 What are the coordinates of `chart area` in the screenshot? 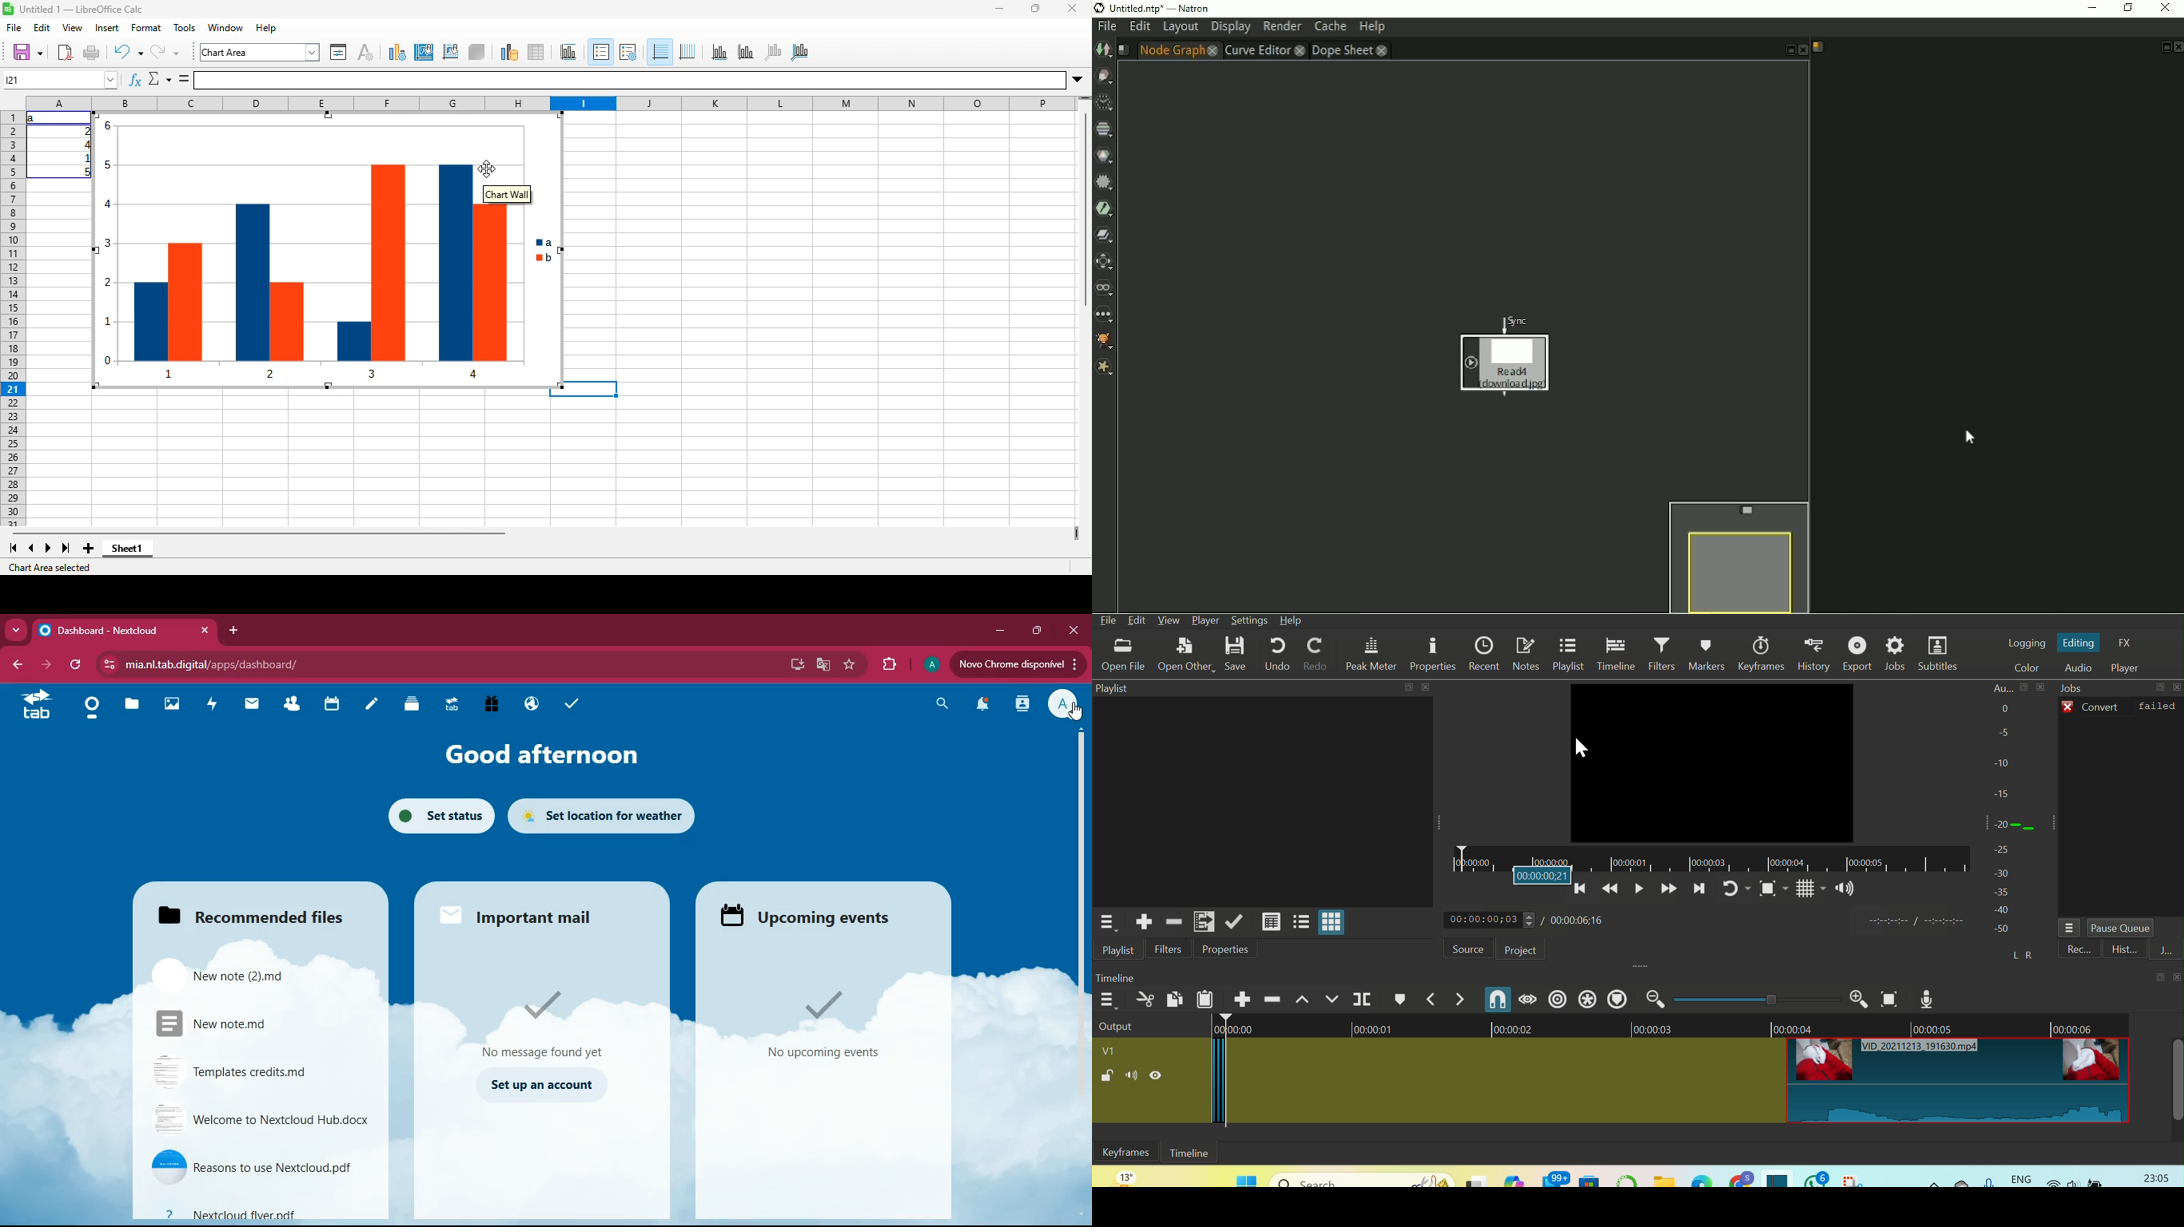 It's located at (424, 54).